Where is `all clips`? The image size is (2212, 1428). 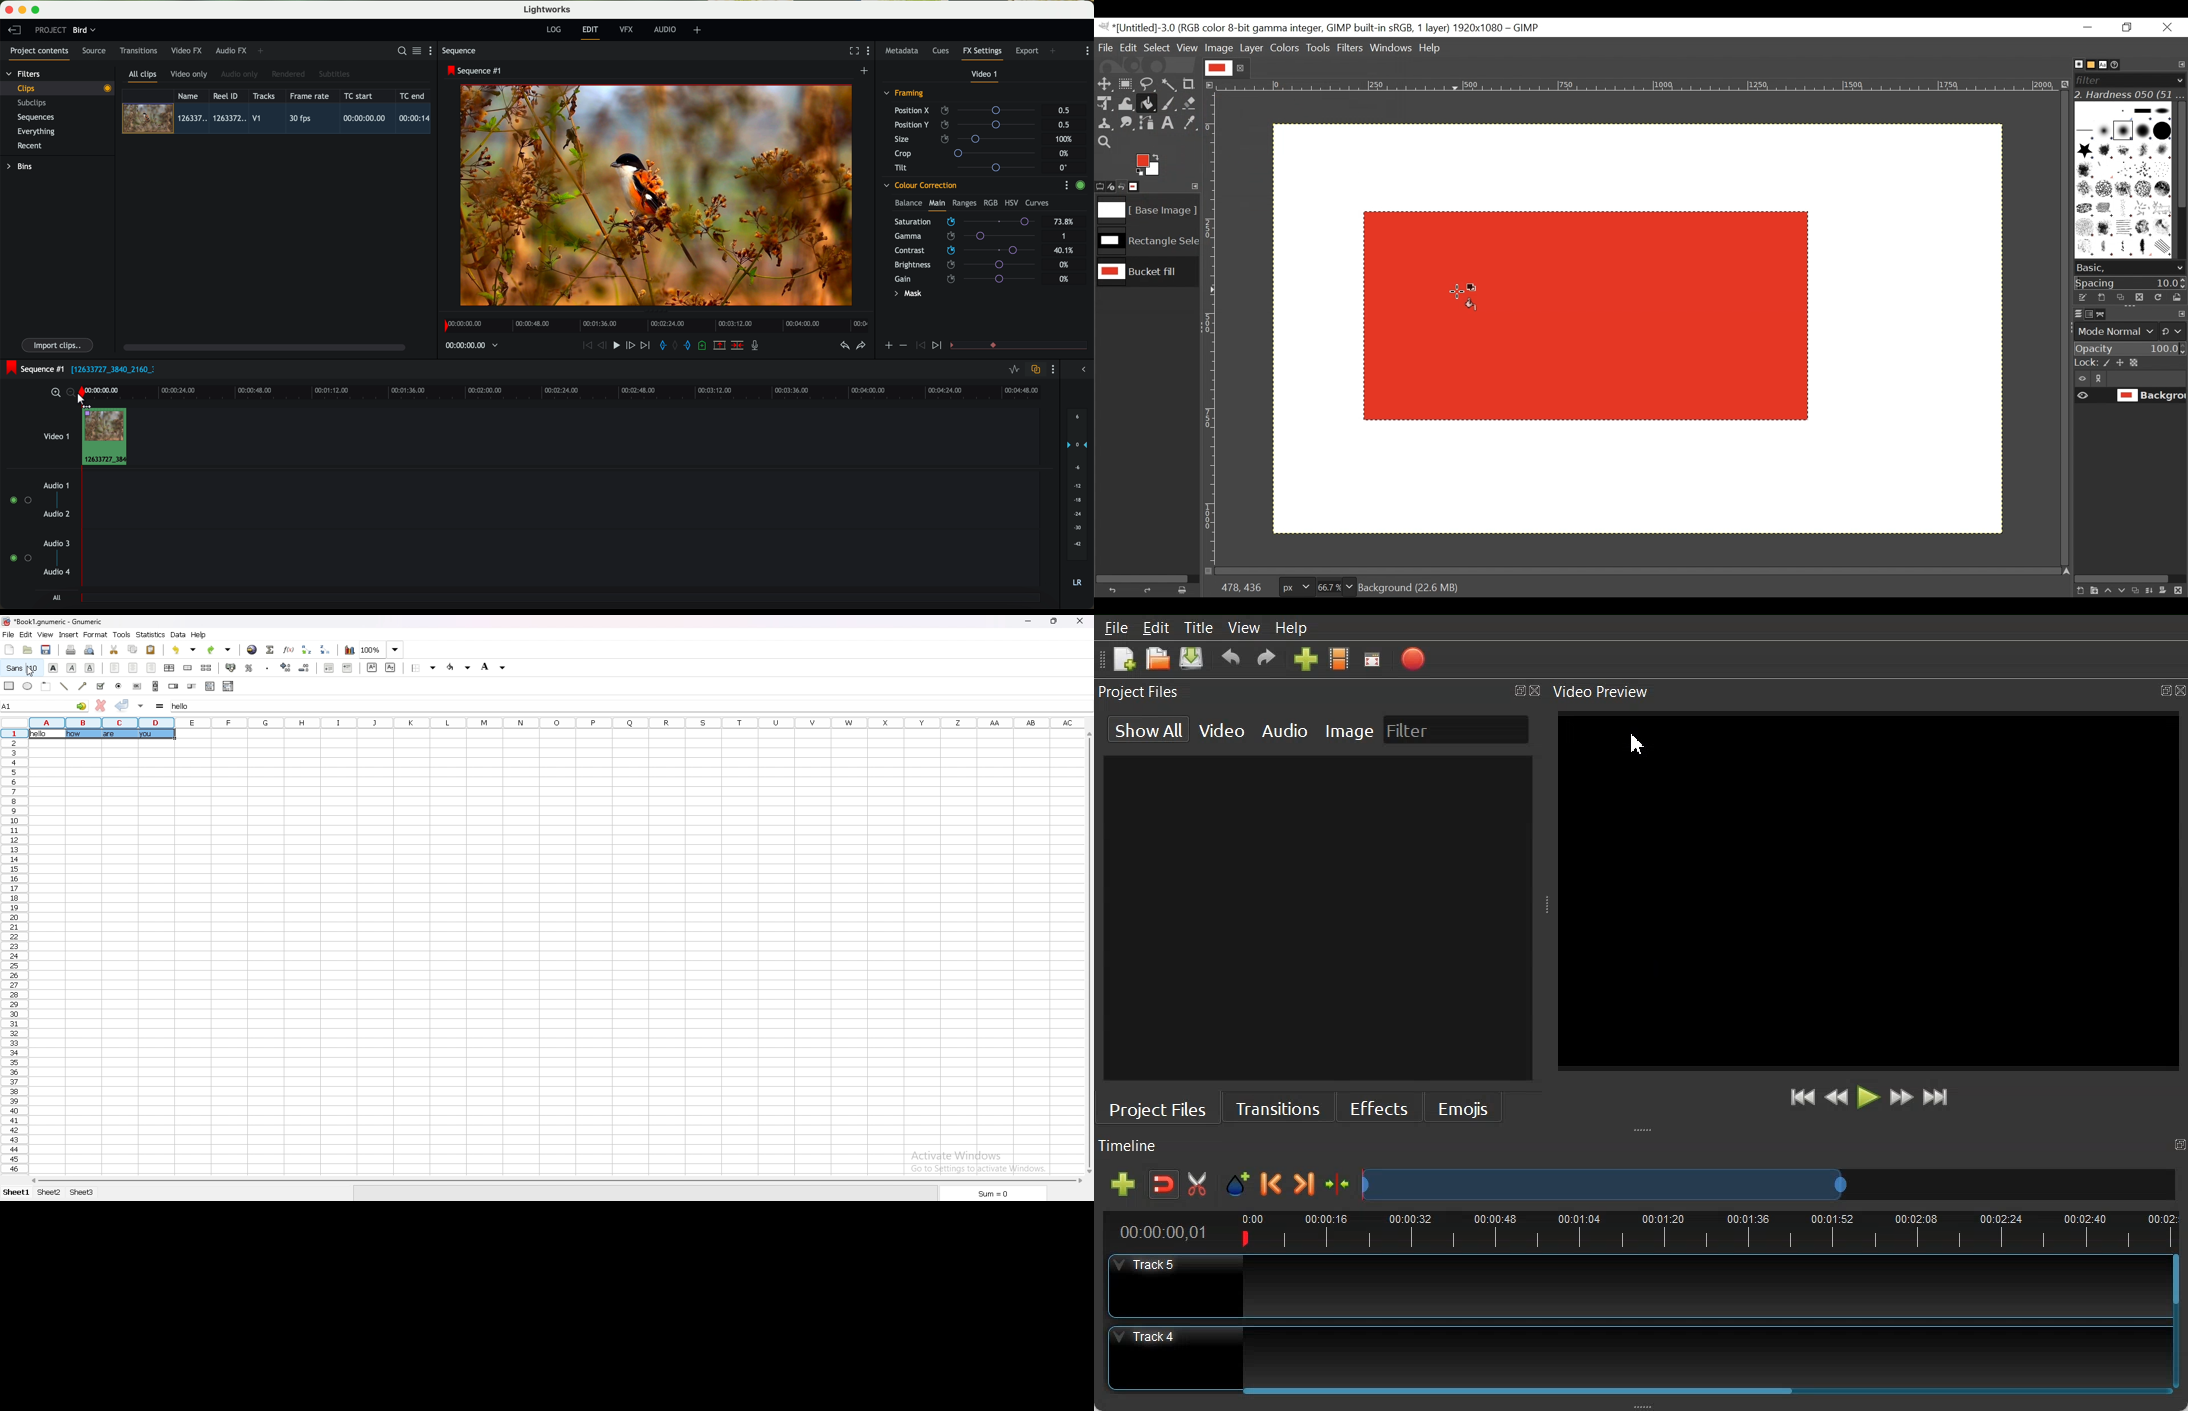
all clips is located at coordinates (143, 77).